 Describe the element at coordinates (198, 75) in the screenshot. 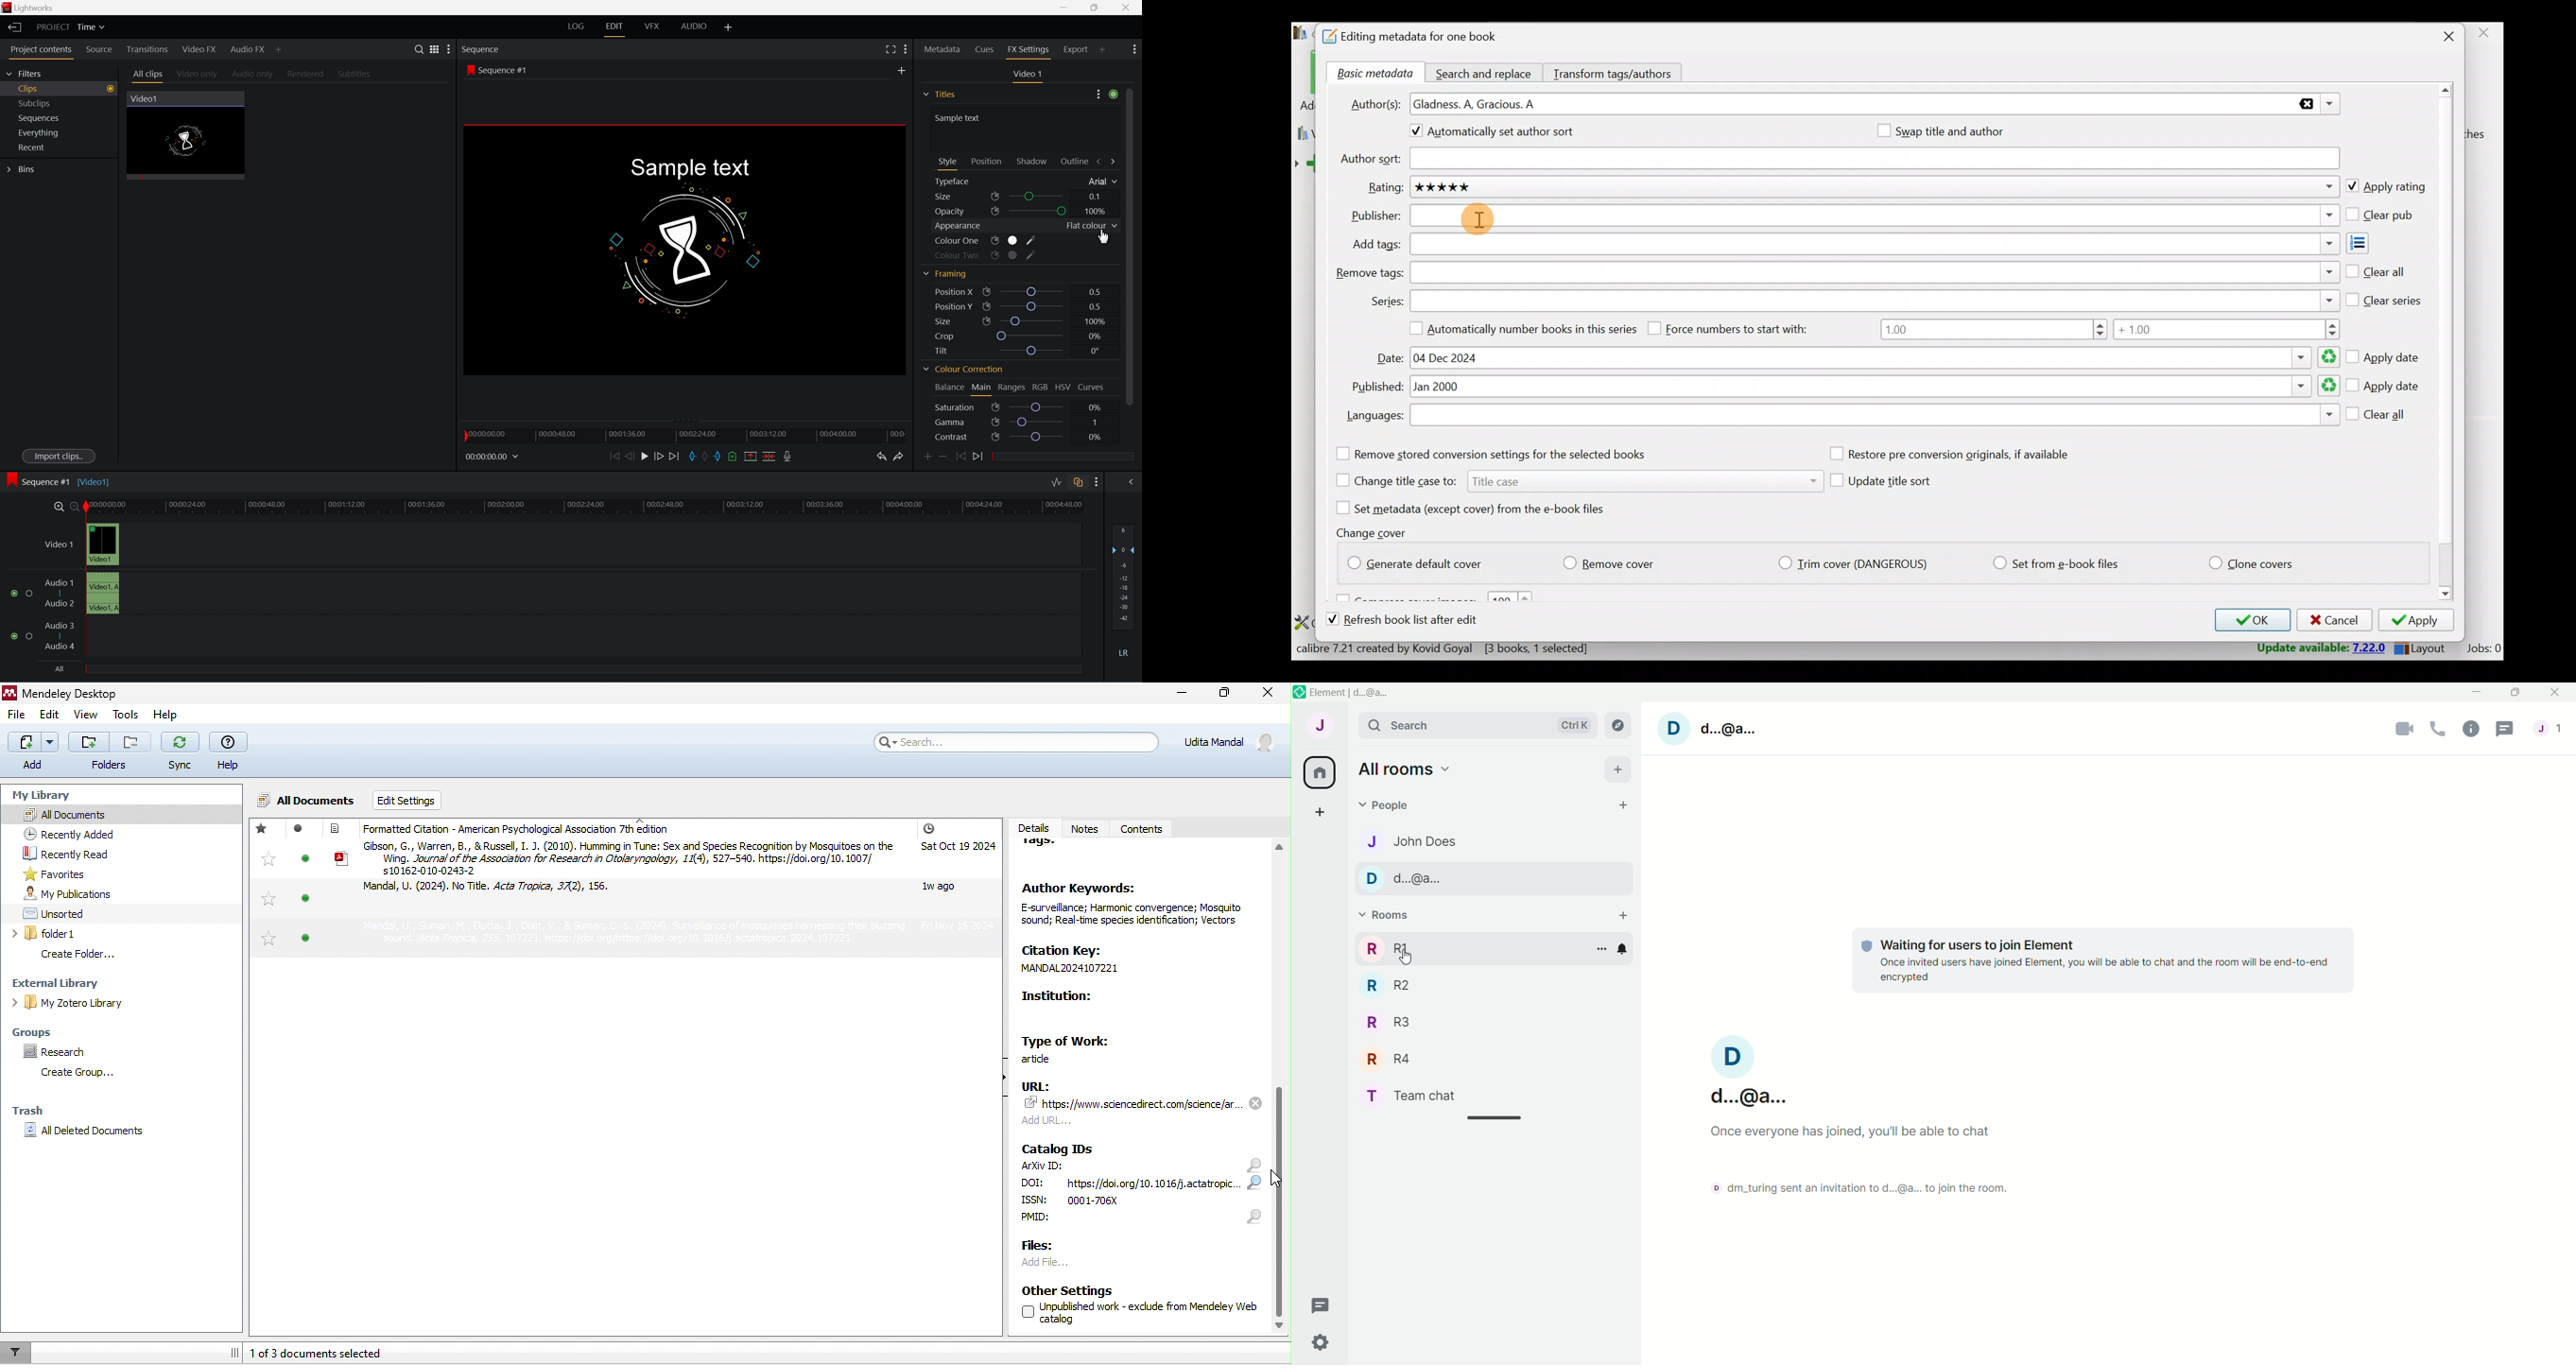

I see `video only` at that location.